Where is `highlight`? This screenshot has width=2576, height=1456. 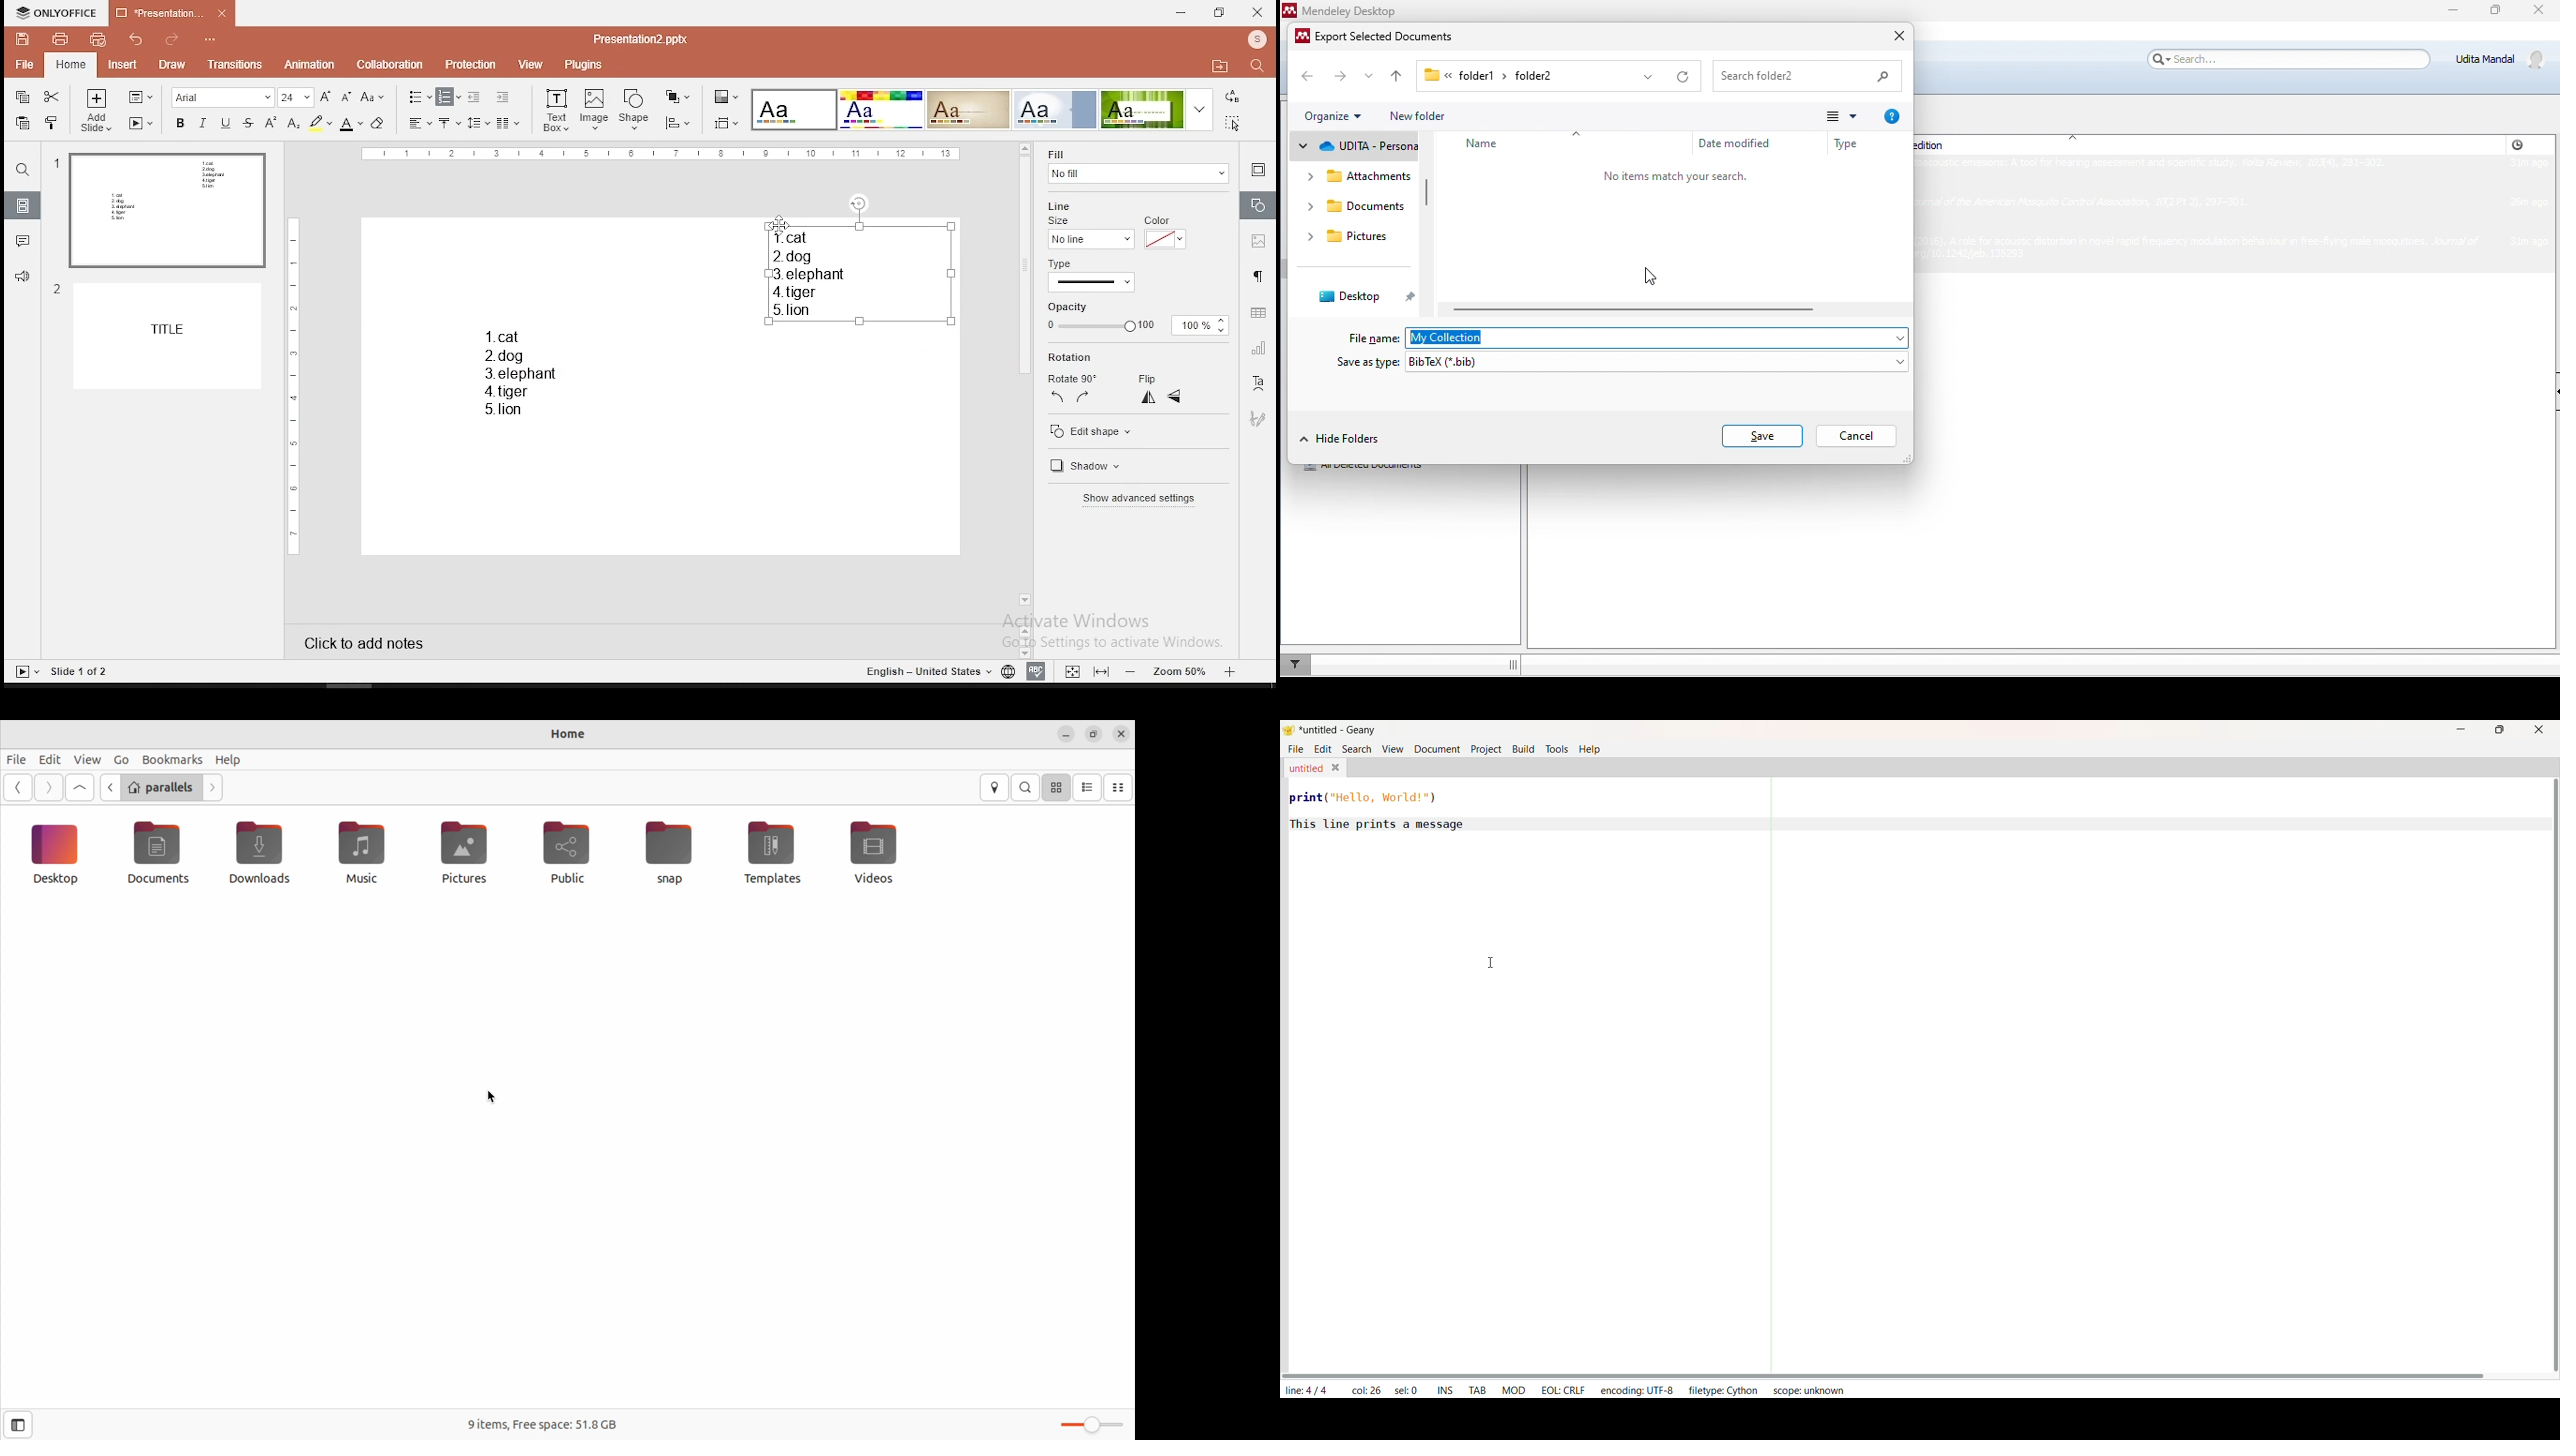 highlight is located at coordinates (320, 123).